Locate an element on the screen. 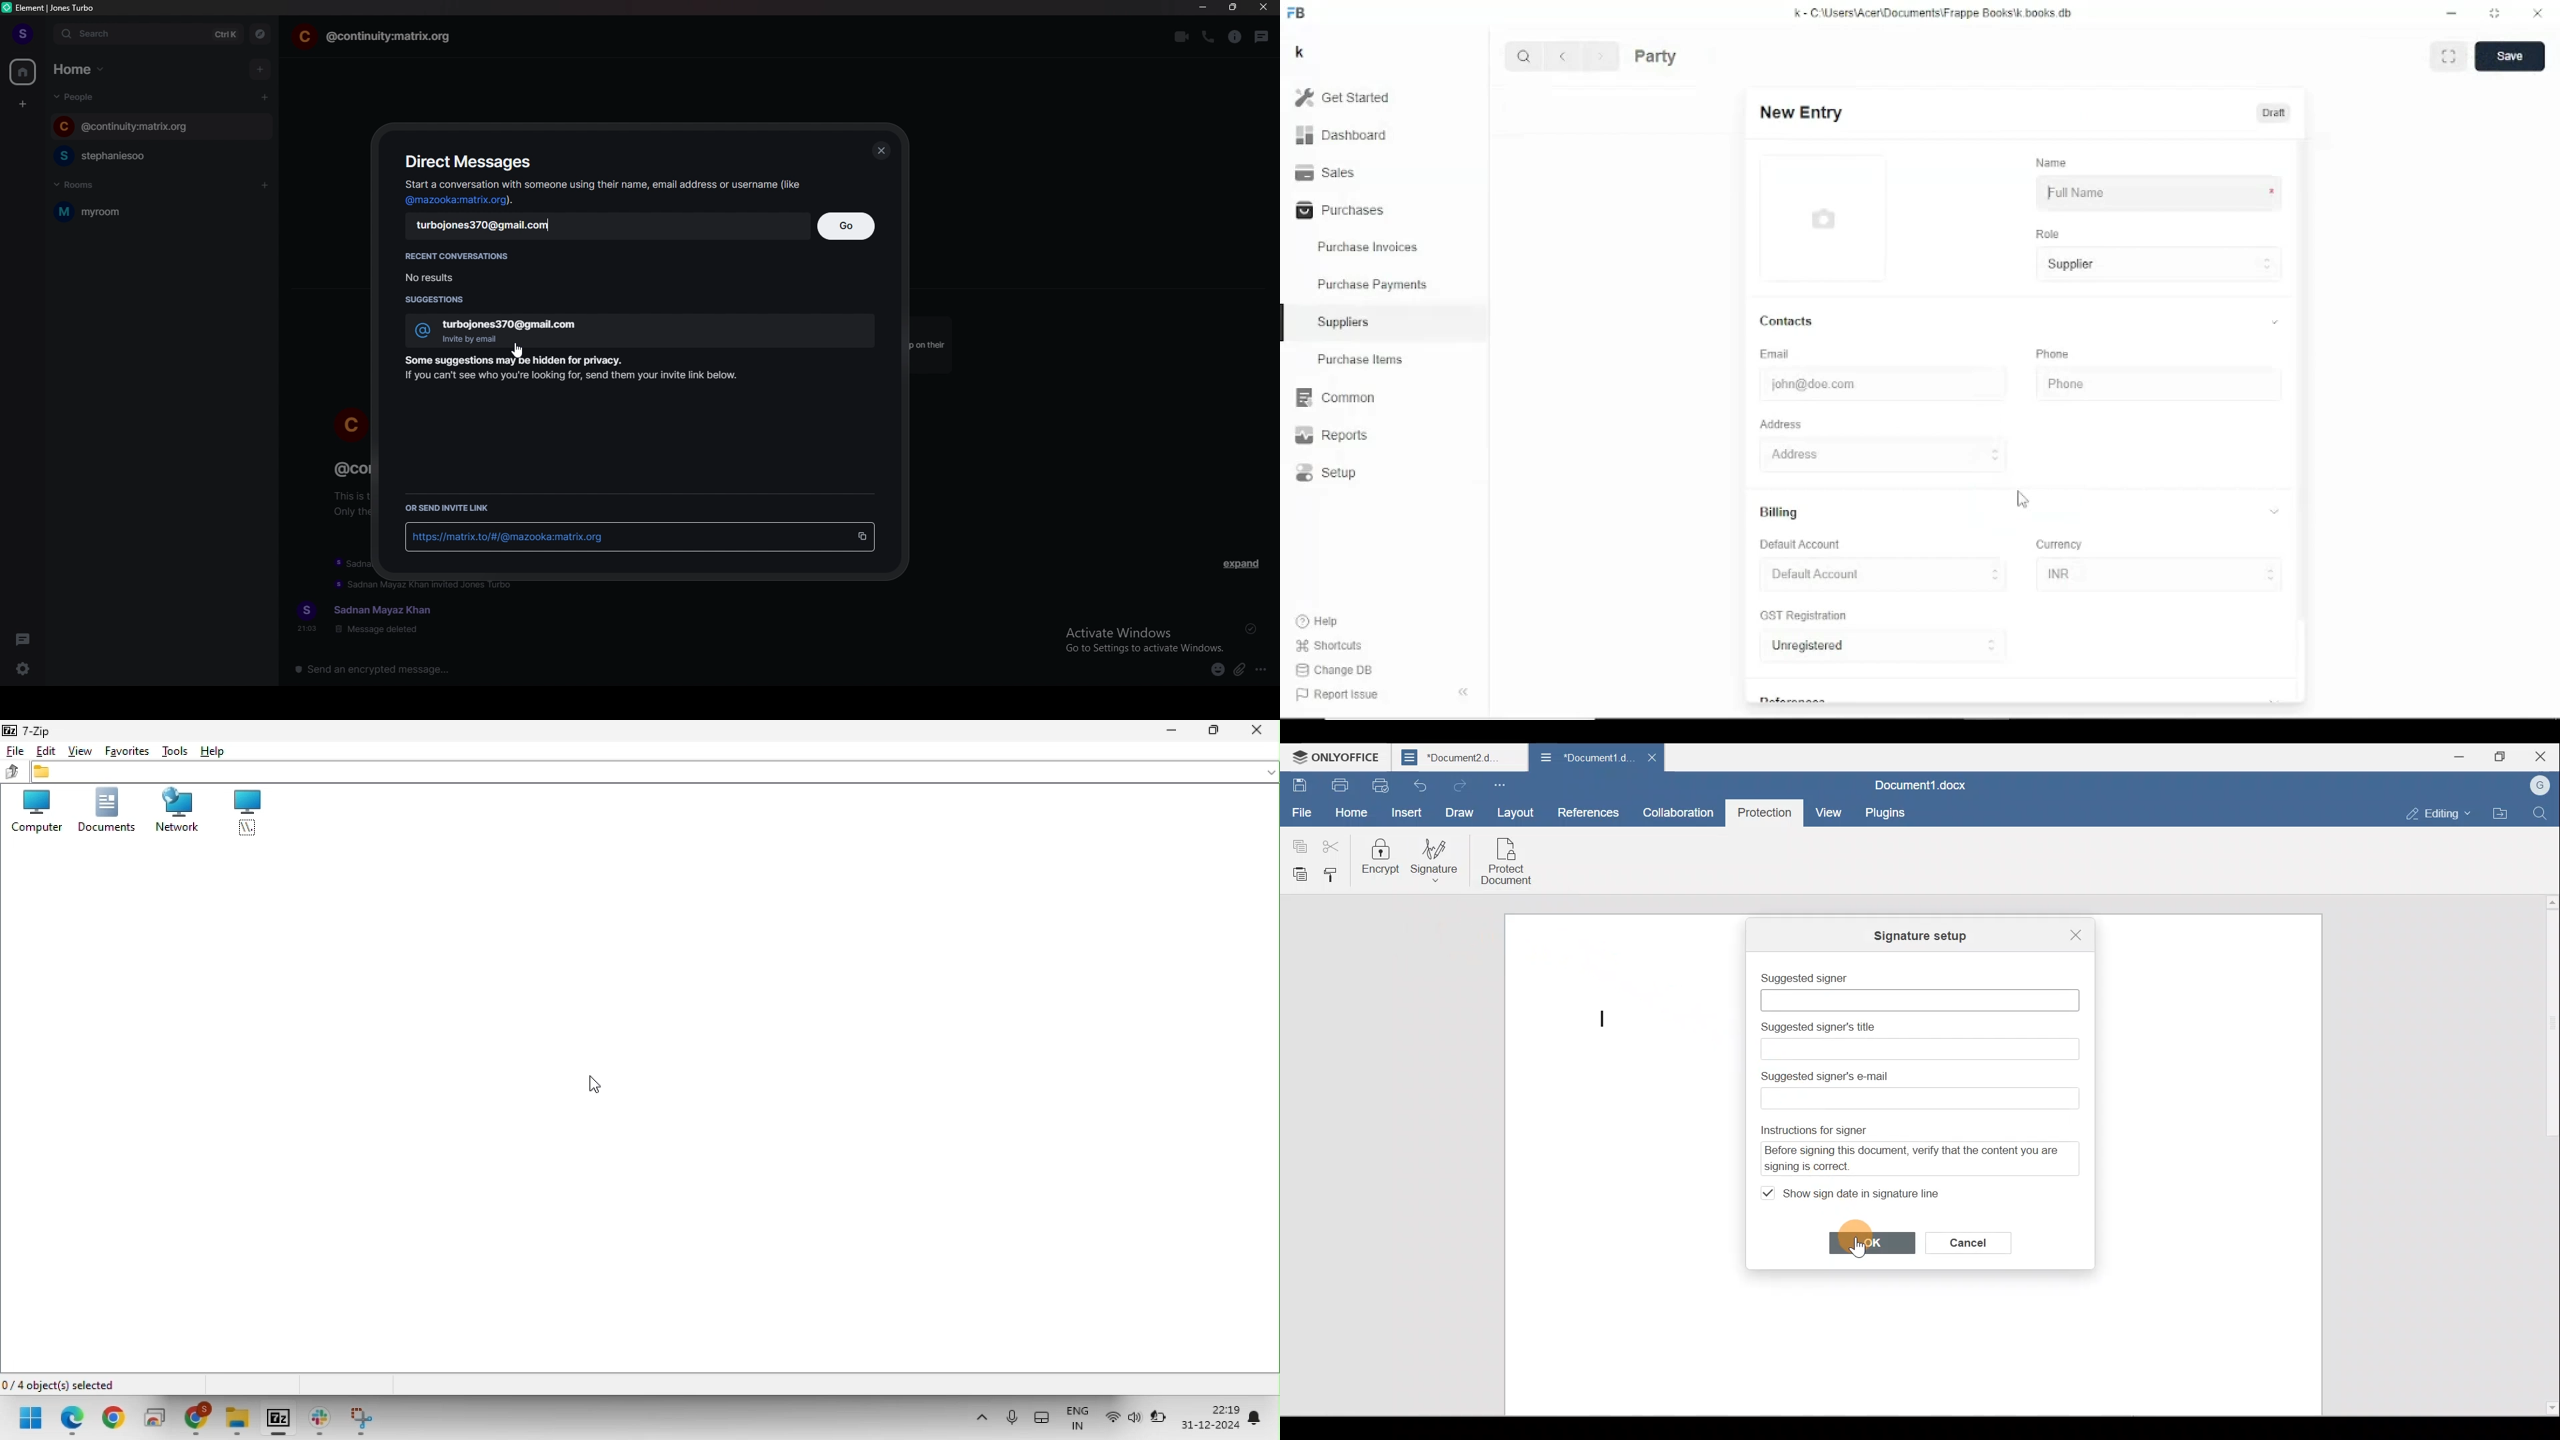 The height and width of the screenshot is (1456, 2576). Minimize is located at coordinates (1175, 730).